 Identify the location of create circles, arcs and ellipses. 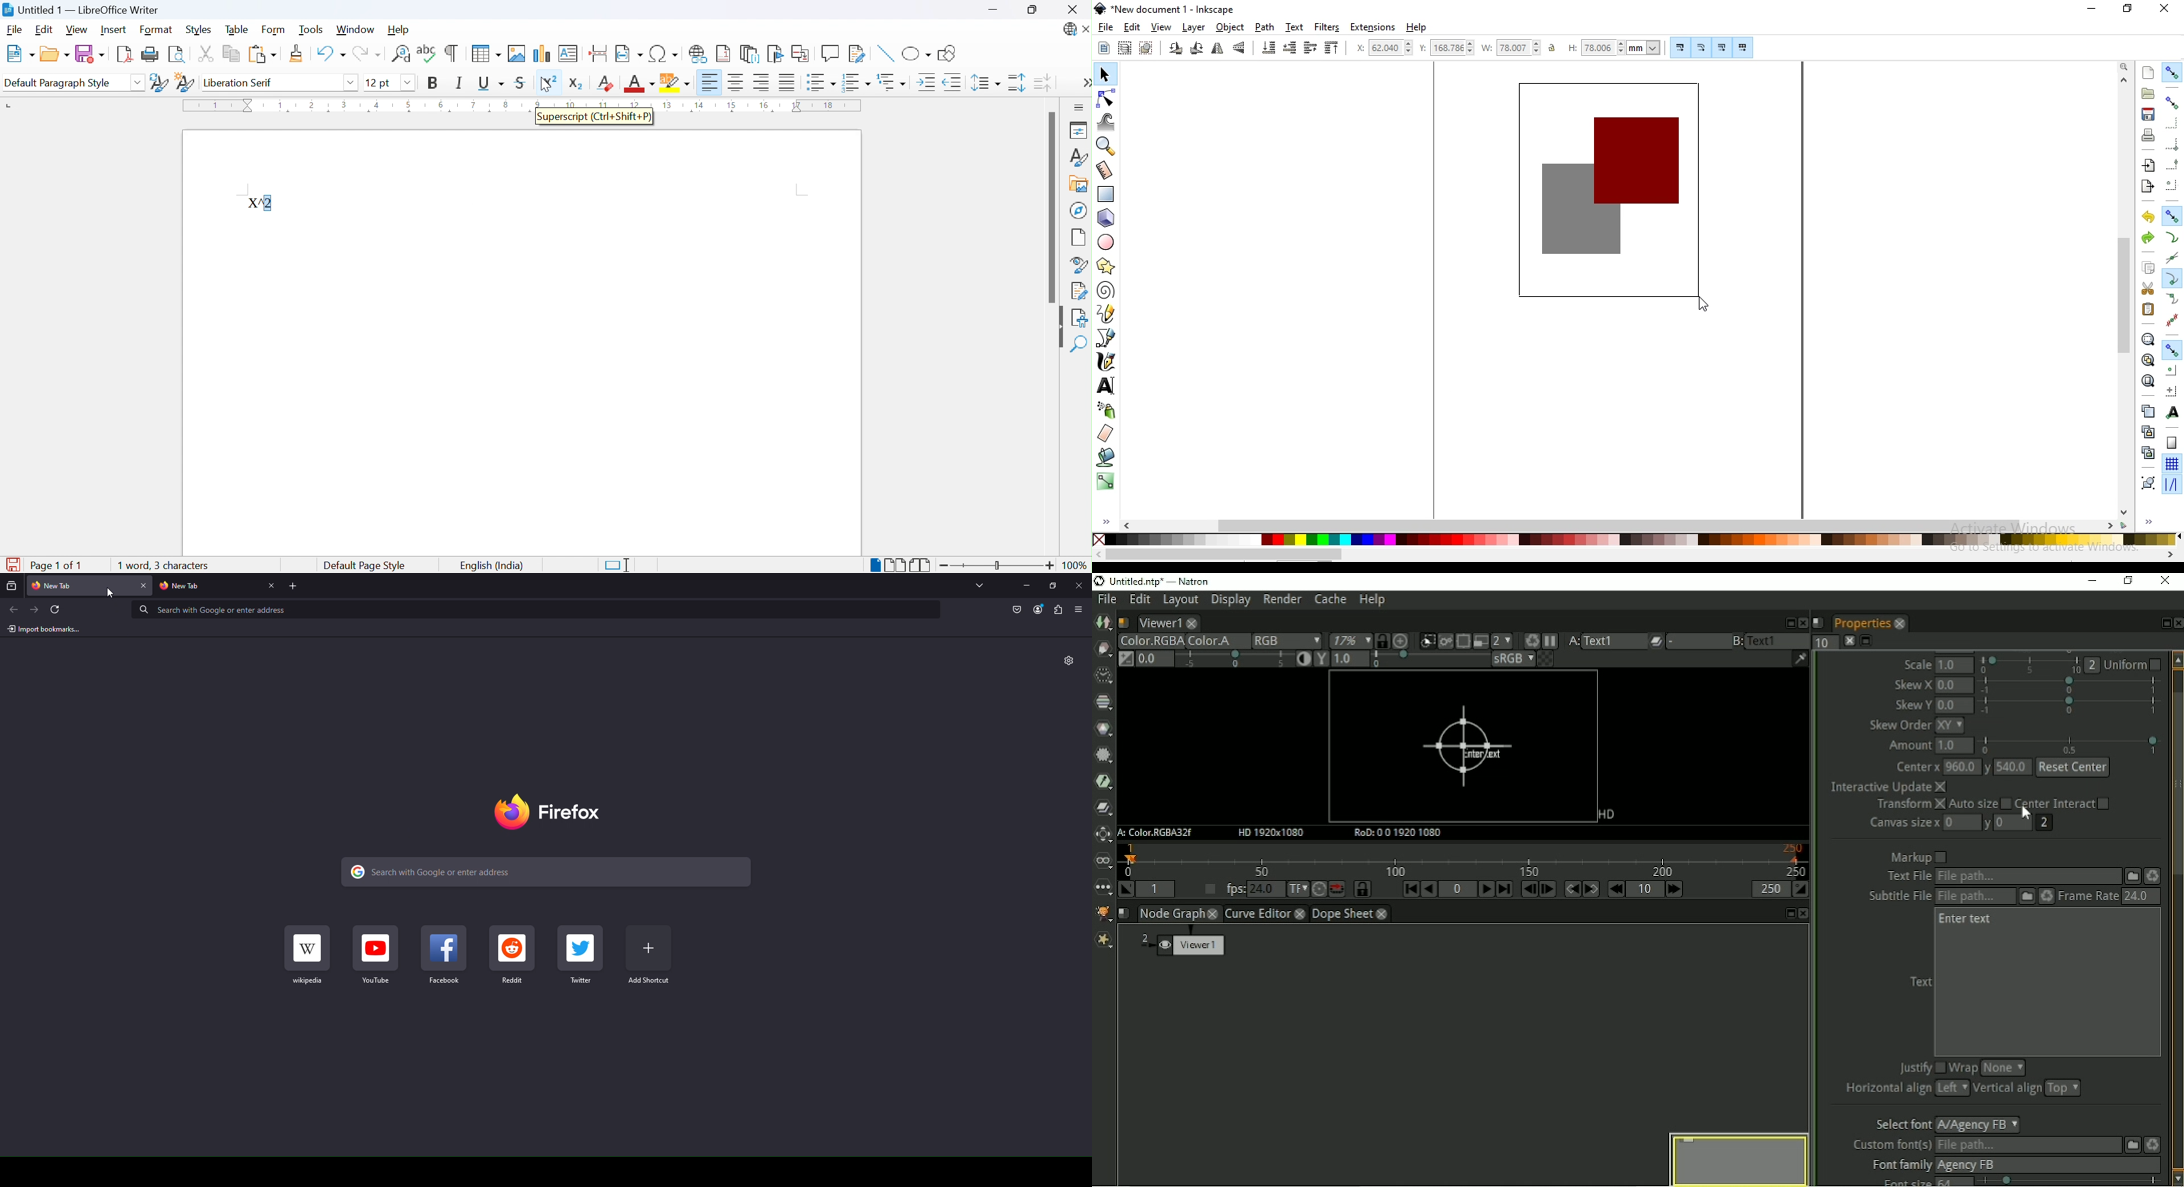
(1106, 243).